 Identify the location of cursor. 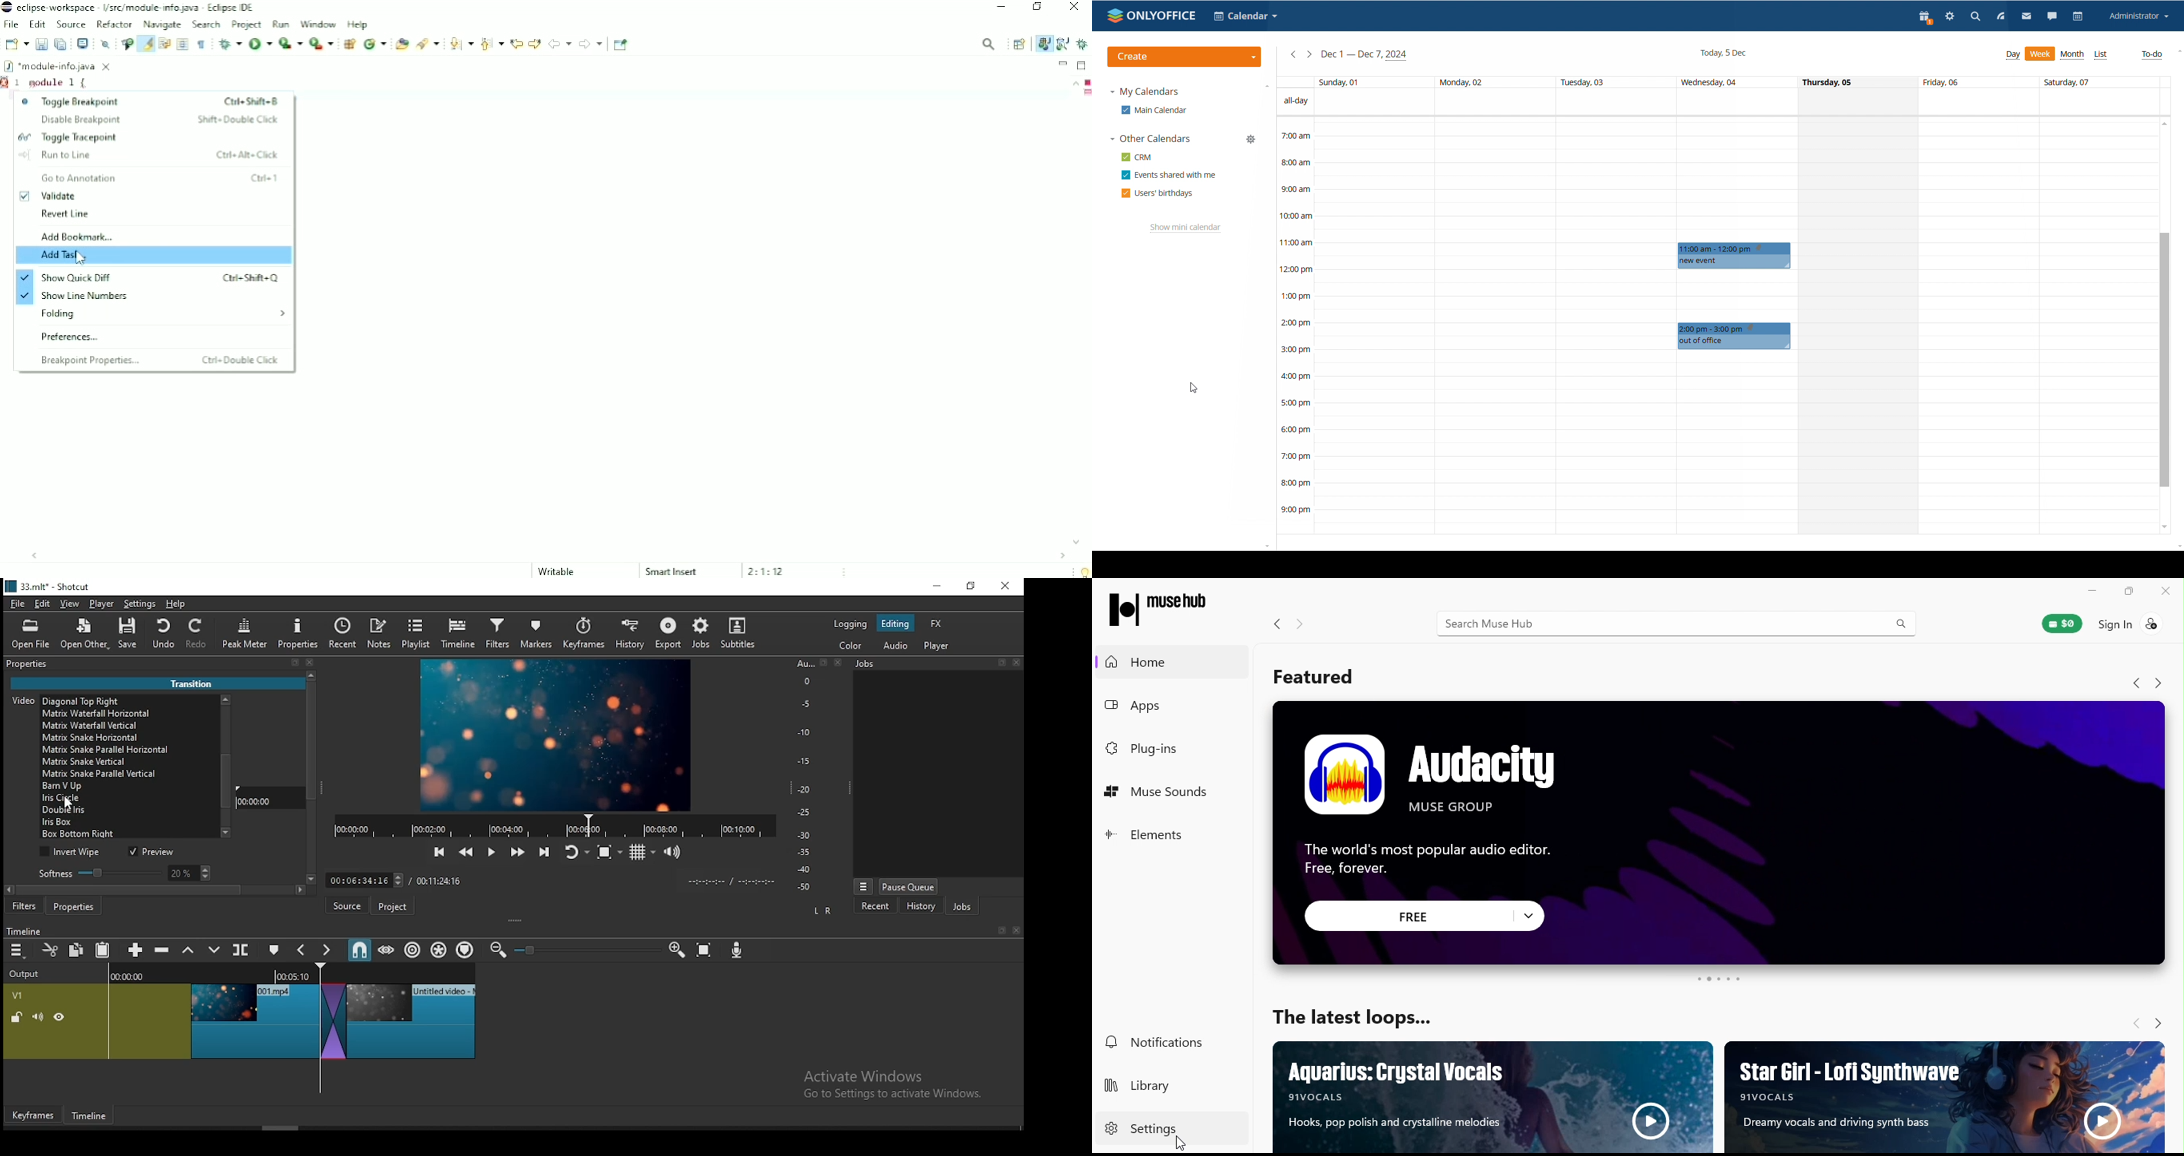
(1193, 390).